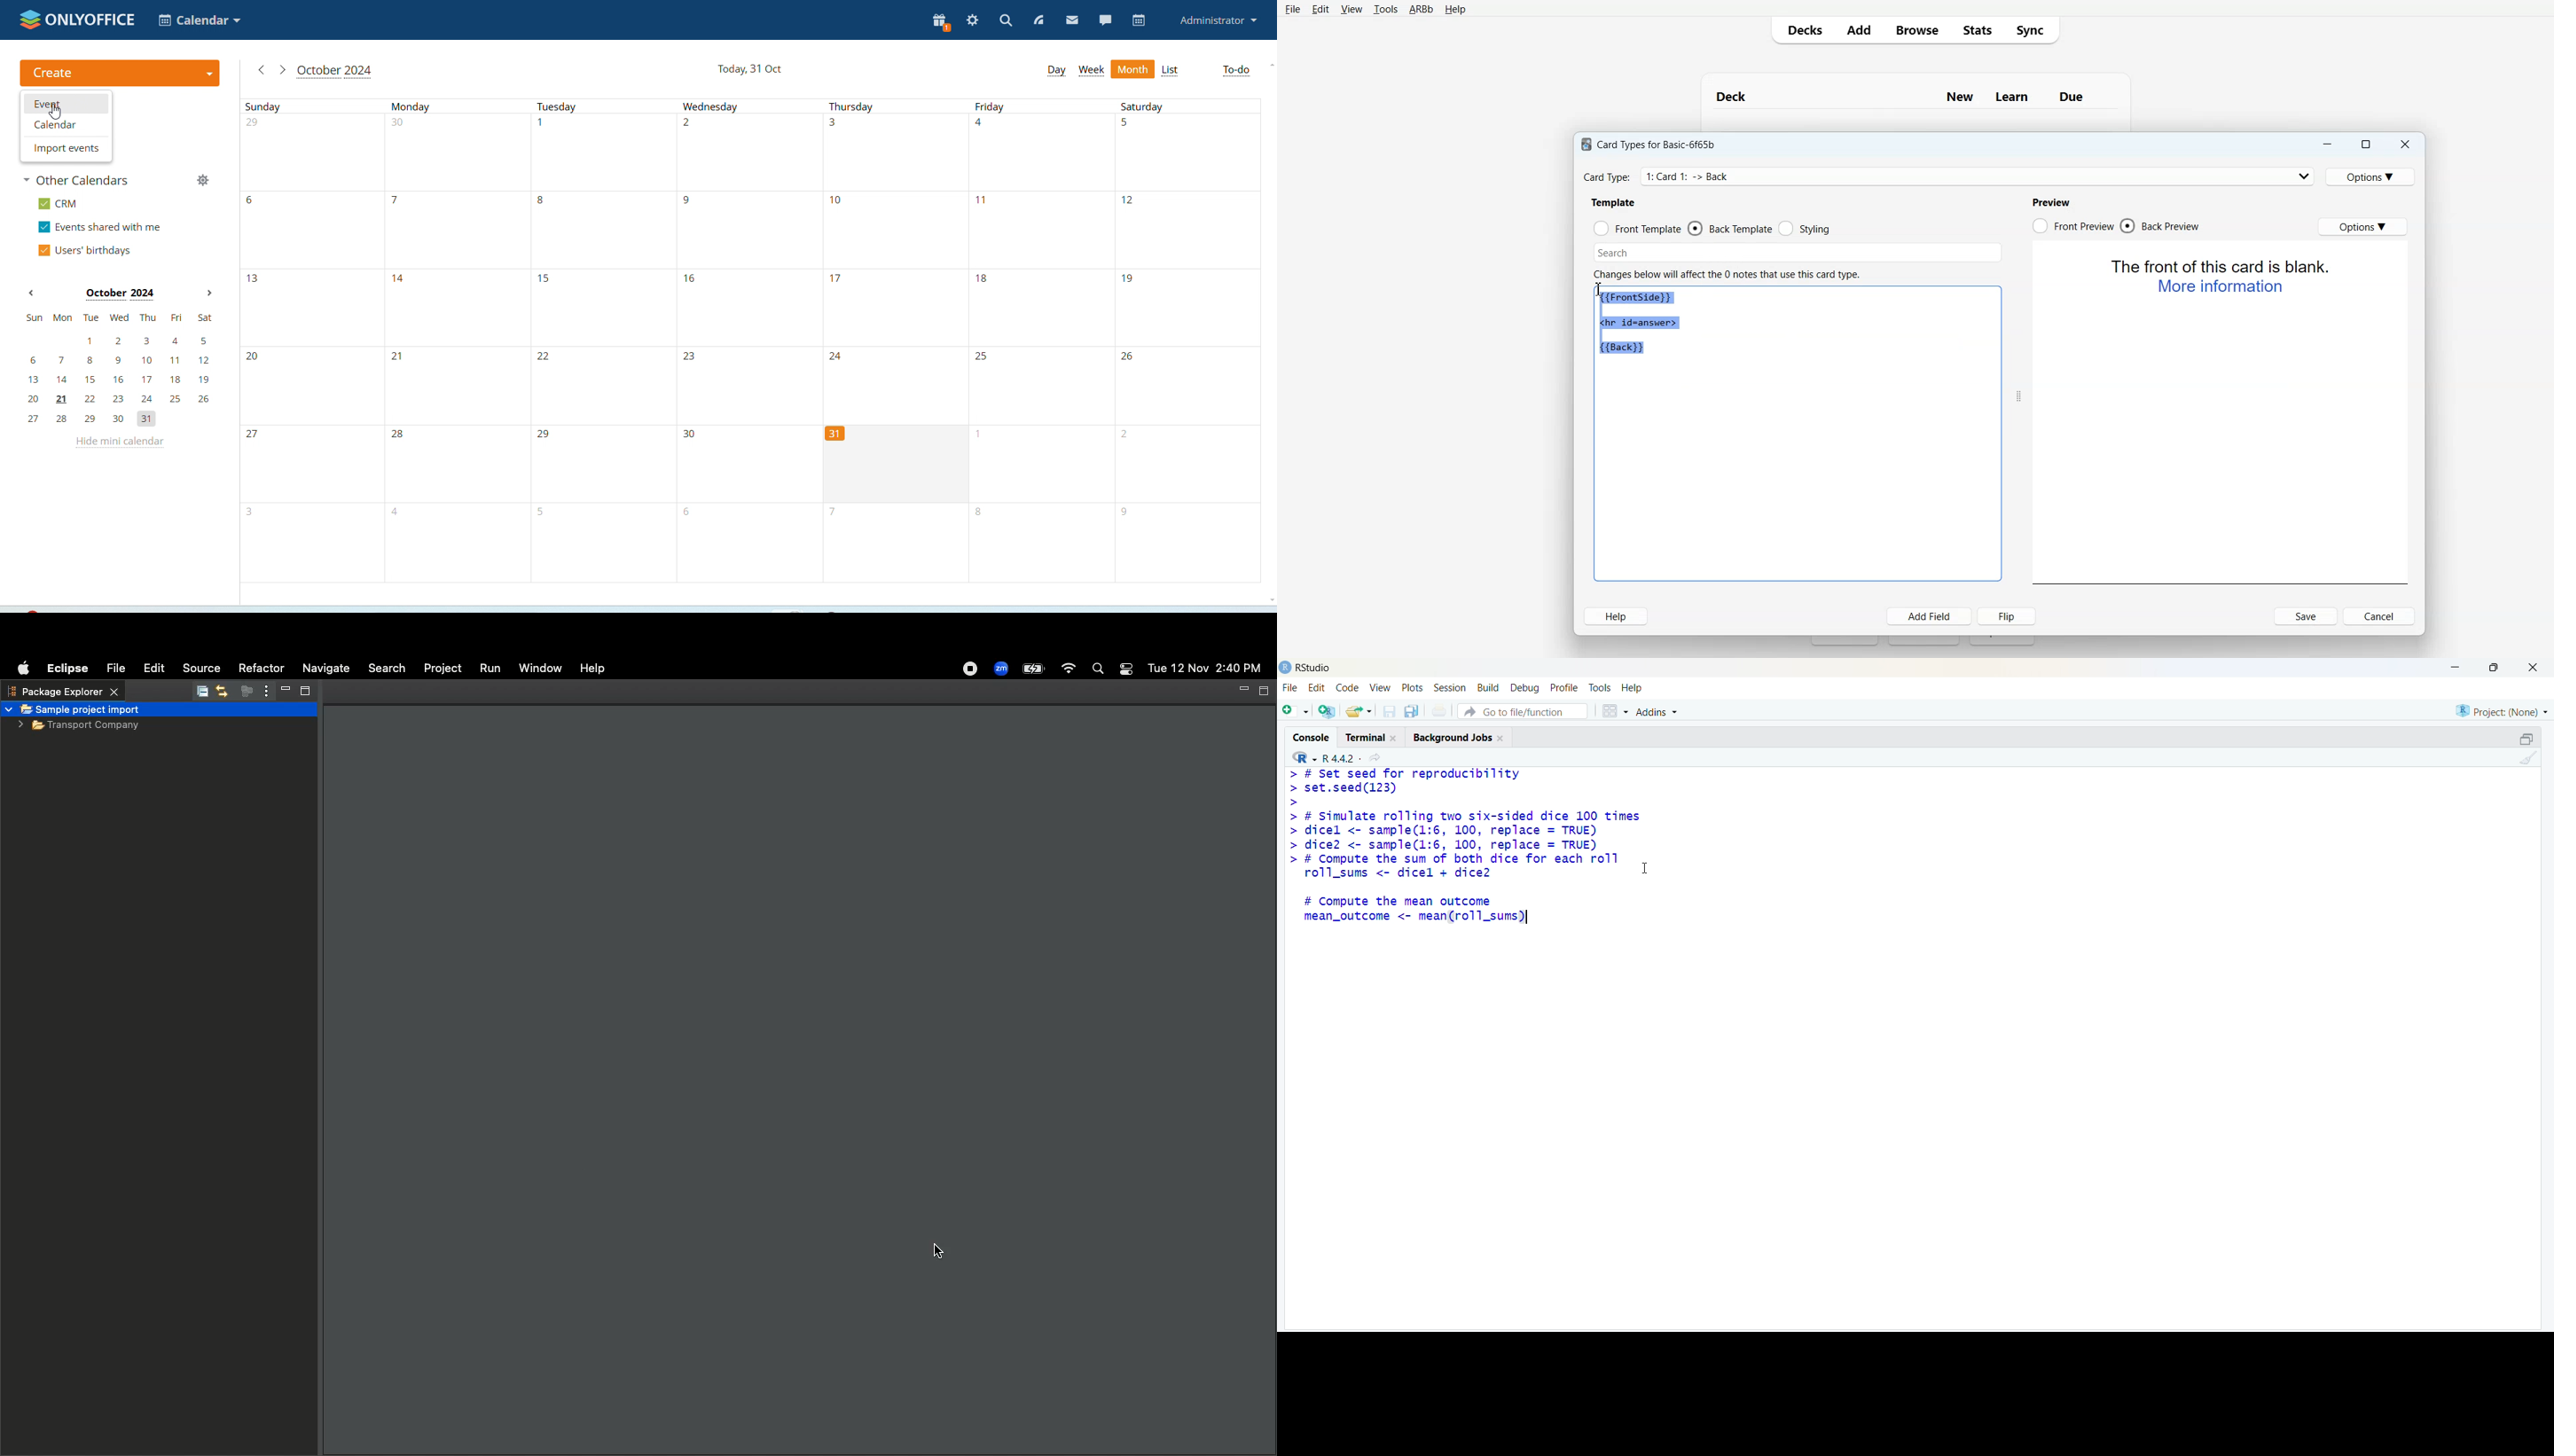  What do you see at coordinates (1633, 689) in the screenshot?
I see `help` at bounding box center [1633, 689].